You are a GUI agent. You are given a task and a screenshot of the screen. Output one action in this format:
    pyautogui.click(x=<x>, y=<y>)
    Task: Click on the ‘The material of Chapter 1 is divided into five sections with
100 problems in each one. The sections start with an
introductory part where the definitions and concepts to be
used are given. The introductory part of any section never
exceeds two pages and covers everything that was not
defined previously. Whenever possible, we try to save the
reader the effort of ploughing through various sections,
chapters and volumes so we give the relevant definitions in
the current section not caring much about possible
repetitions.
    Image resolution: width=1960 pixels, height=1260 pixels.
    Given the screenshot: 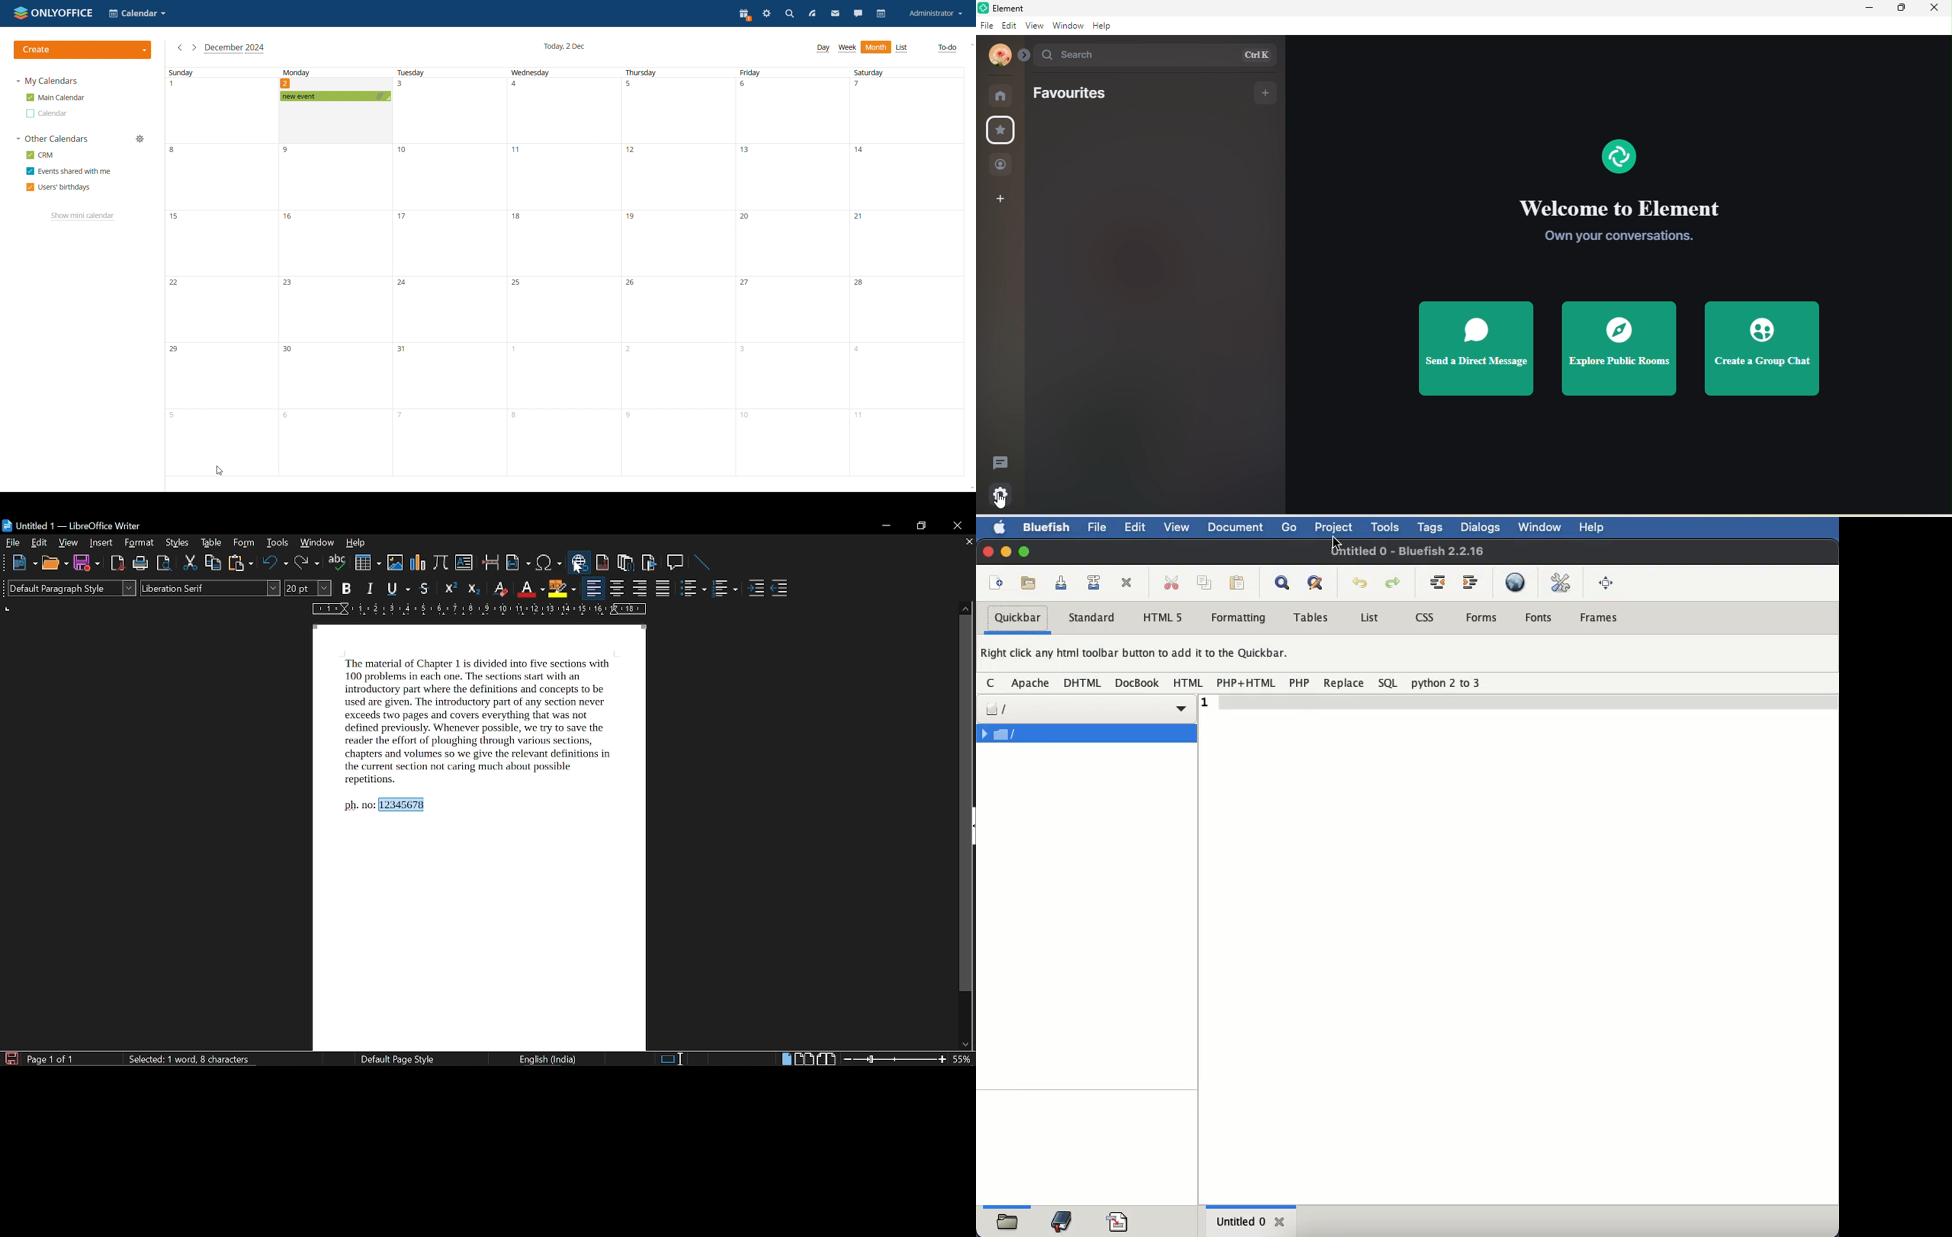 What is the action you would take?
    pyautogui.click(x=483, y=721)
    